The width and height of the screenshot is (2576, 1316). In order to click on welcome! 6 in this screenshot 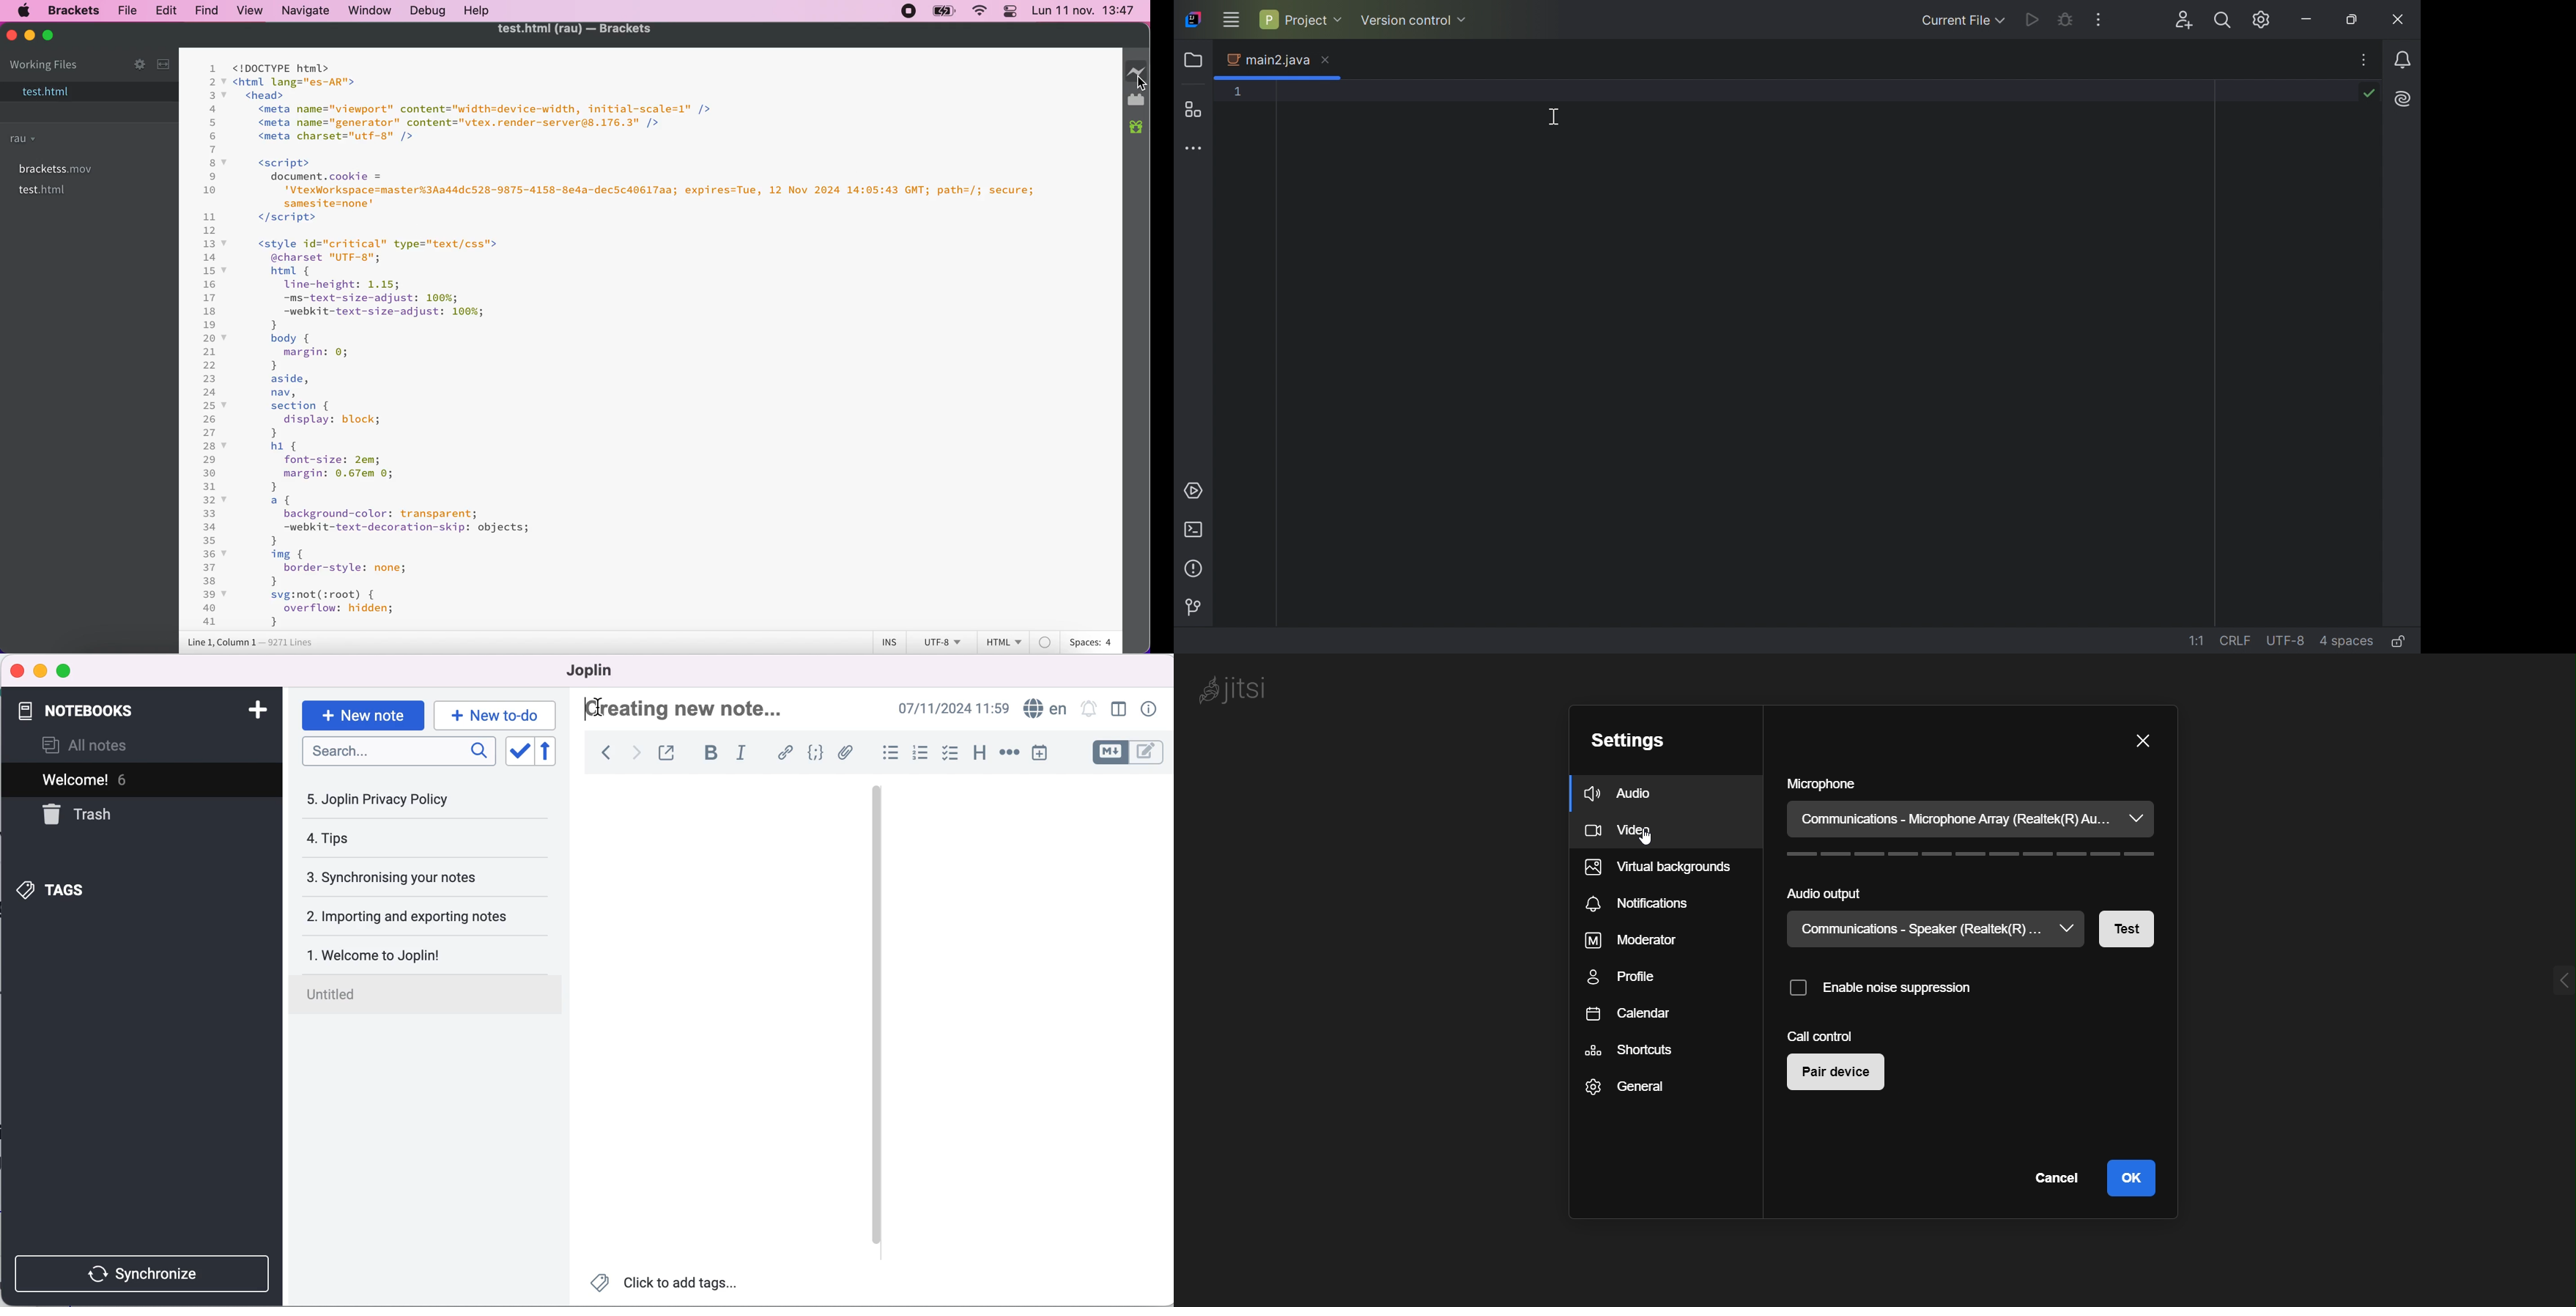, I will do `click(137, 780)`.